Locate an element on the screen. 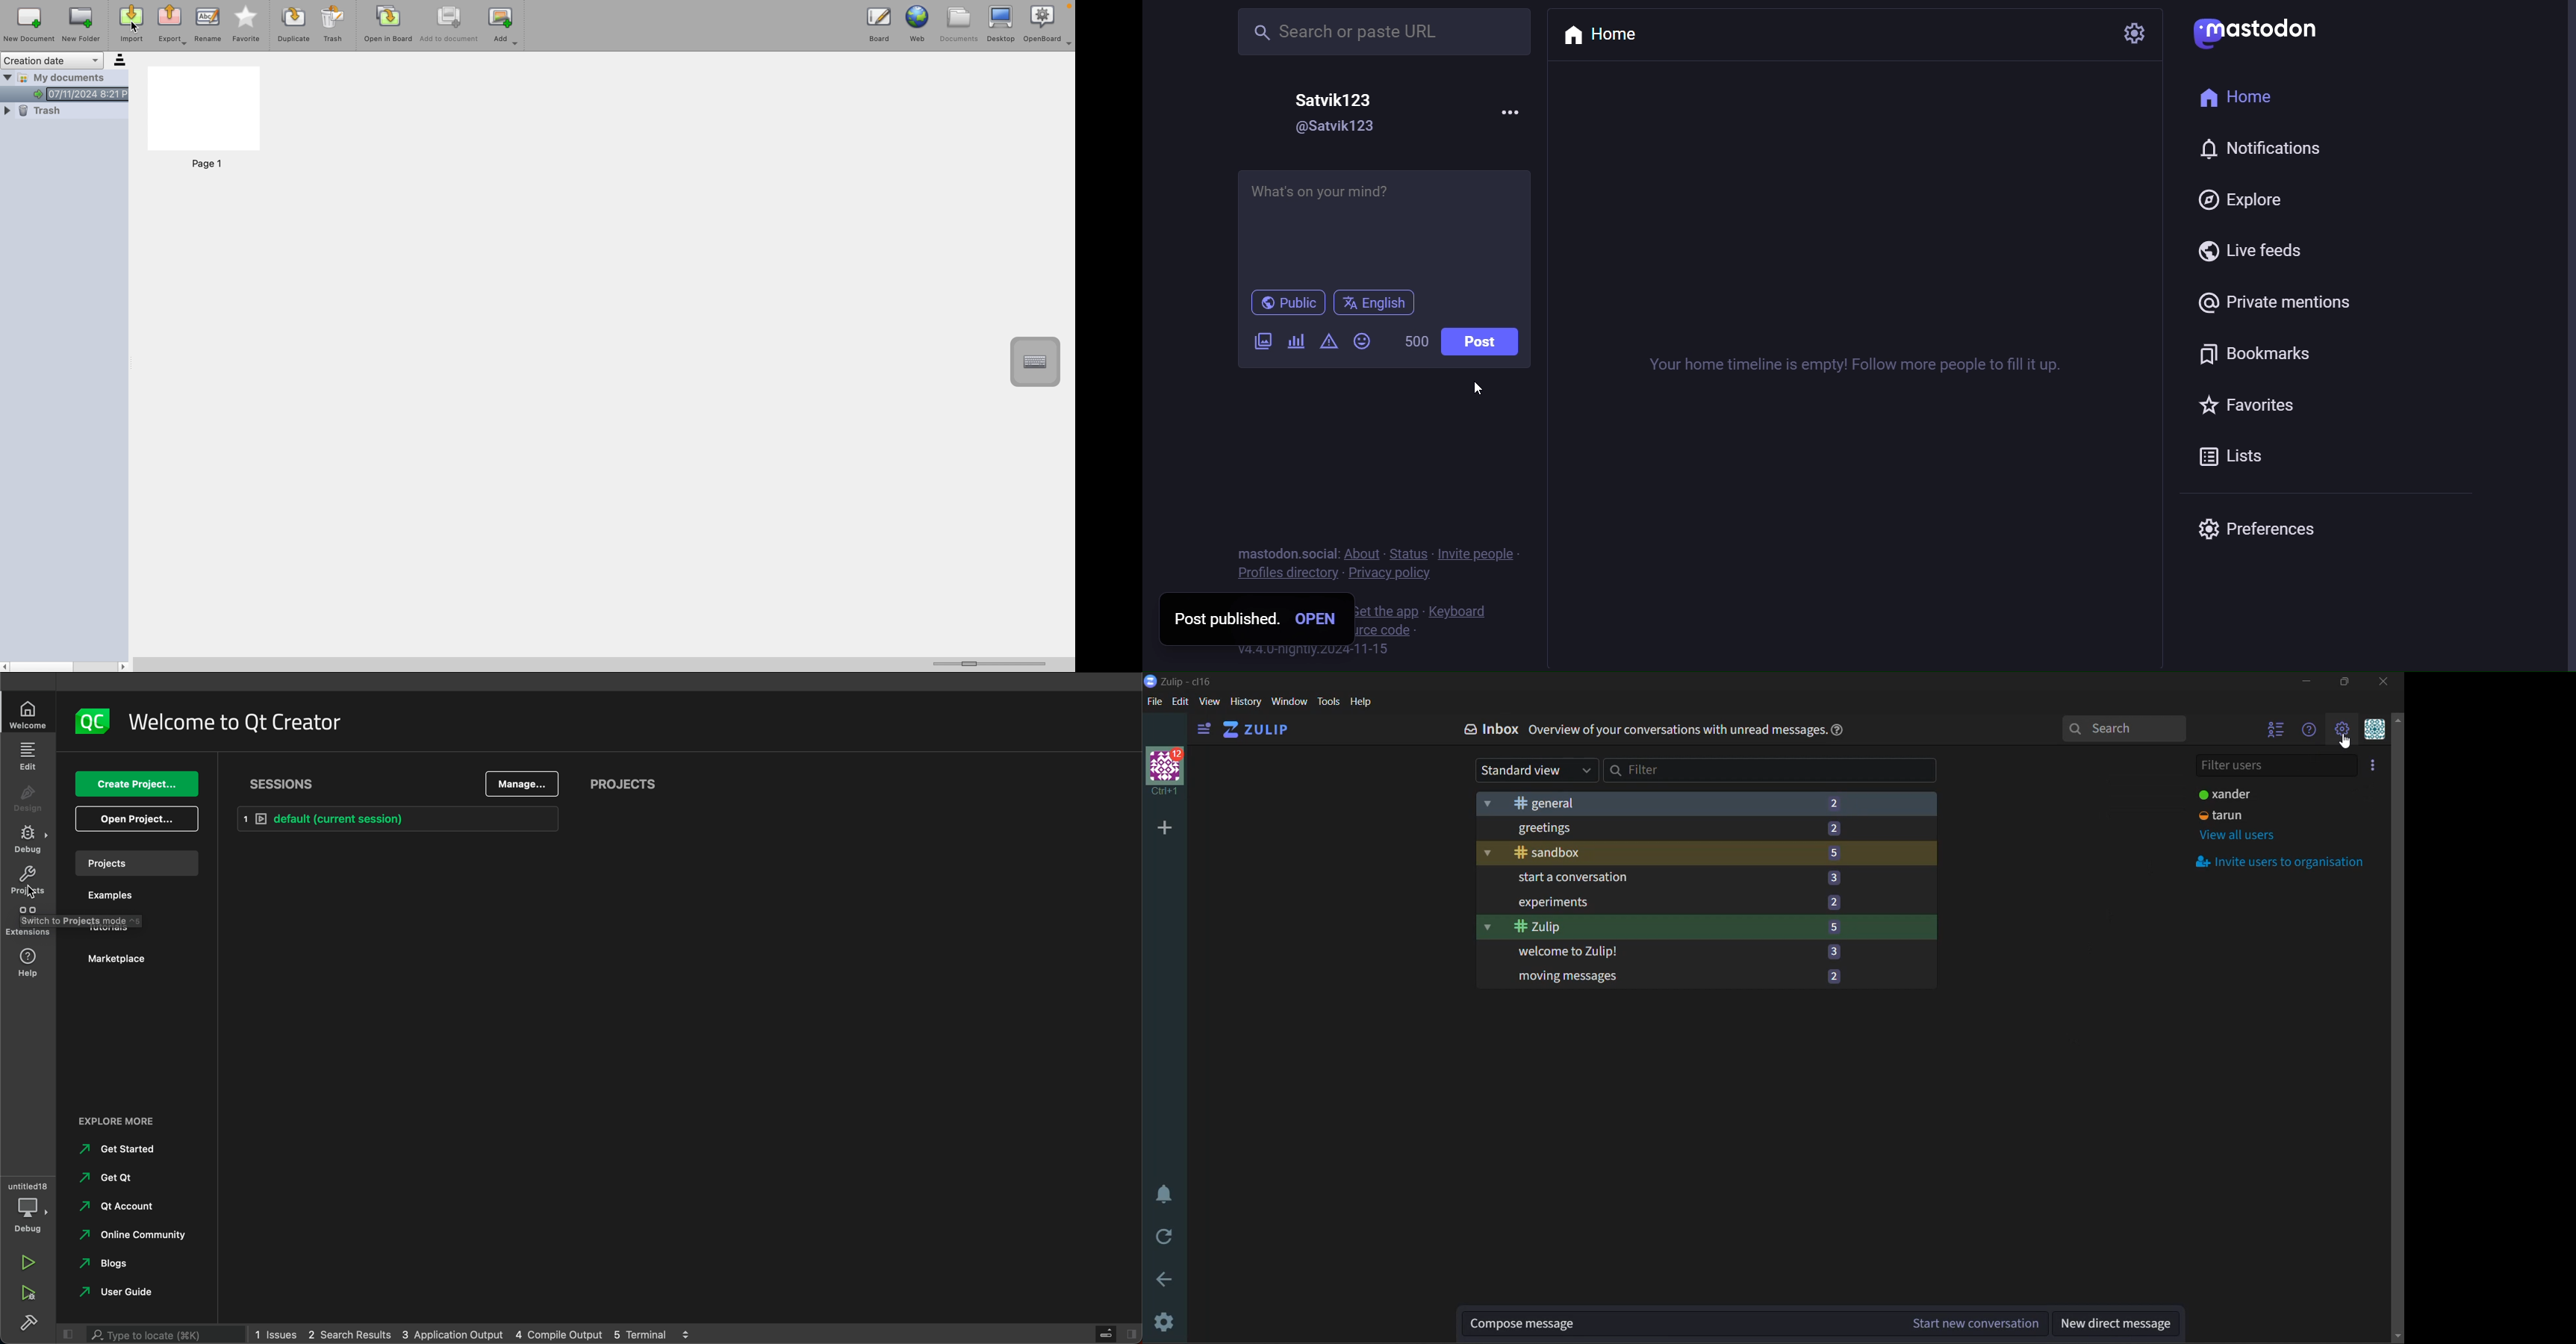 The image size is (2576, 1344). run debug is located at coordinates (26, 1292).